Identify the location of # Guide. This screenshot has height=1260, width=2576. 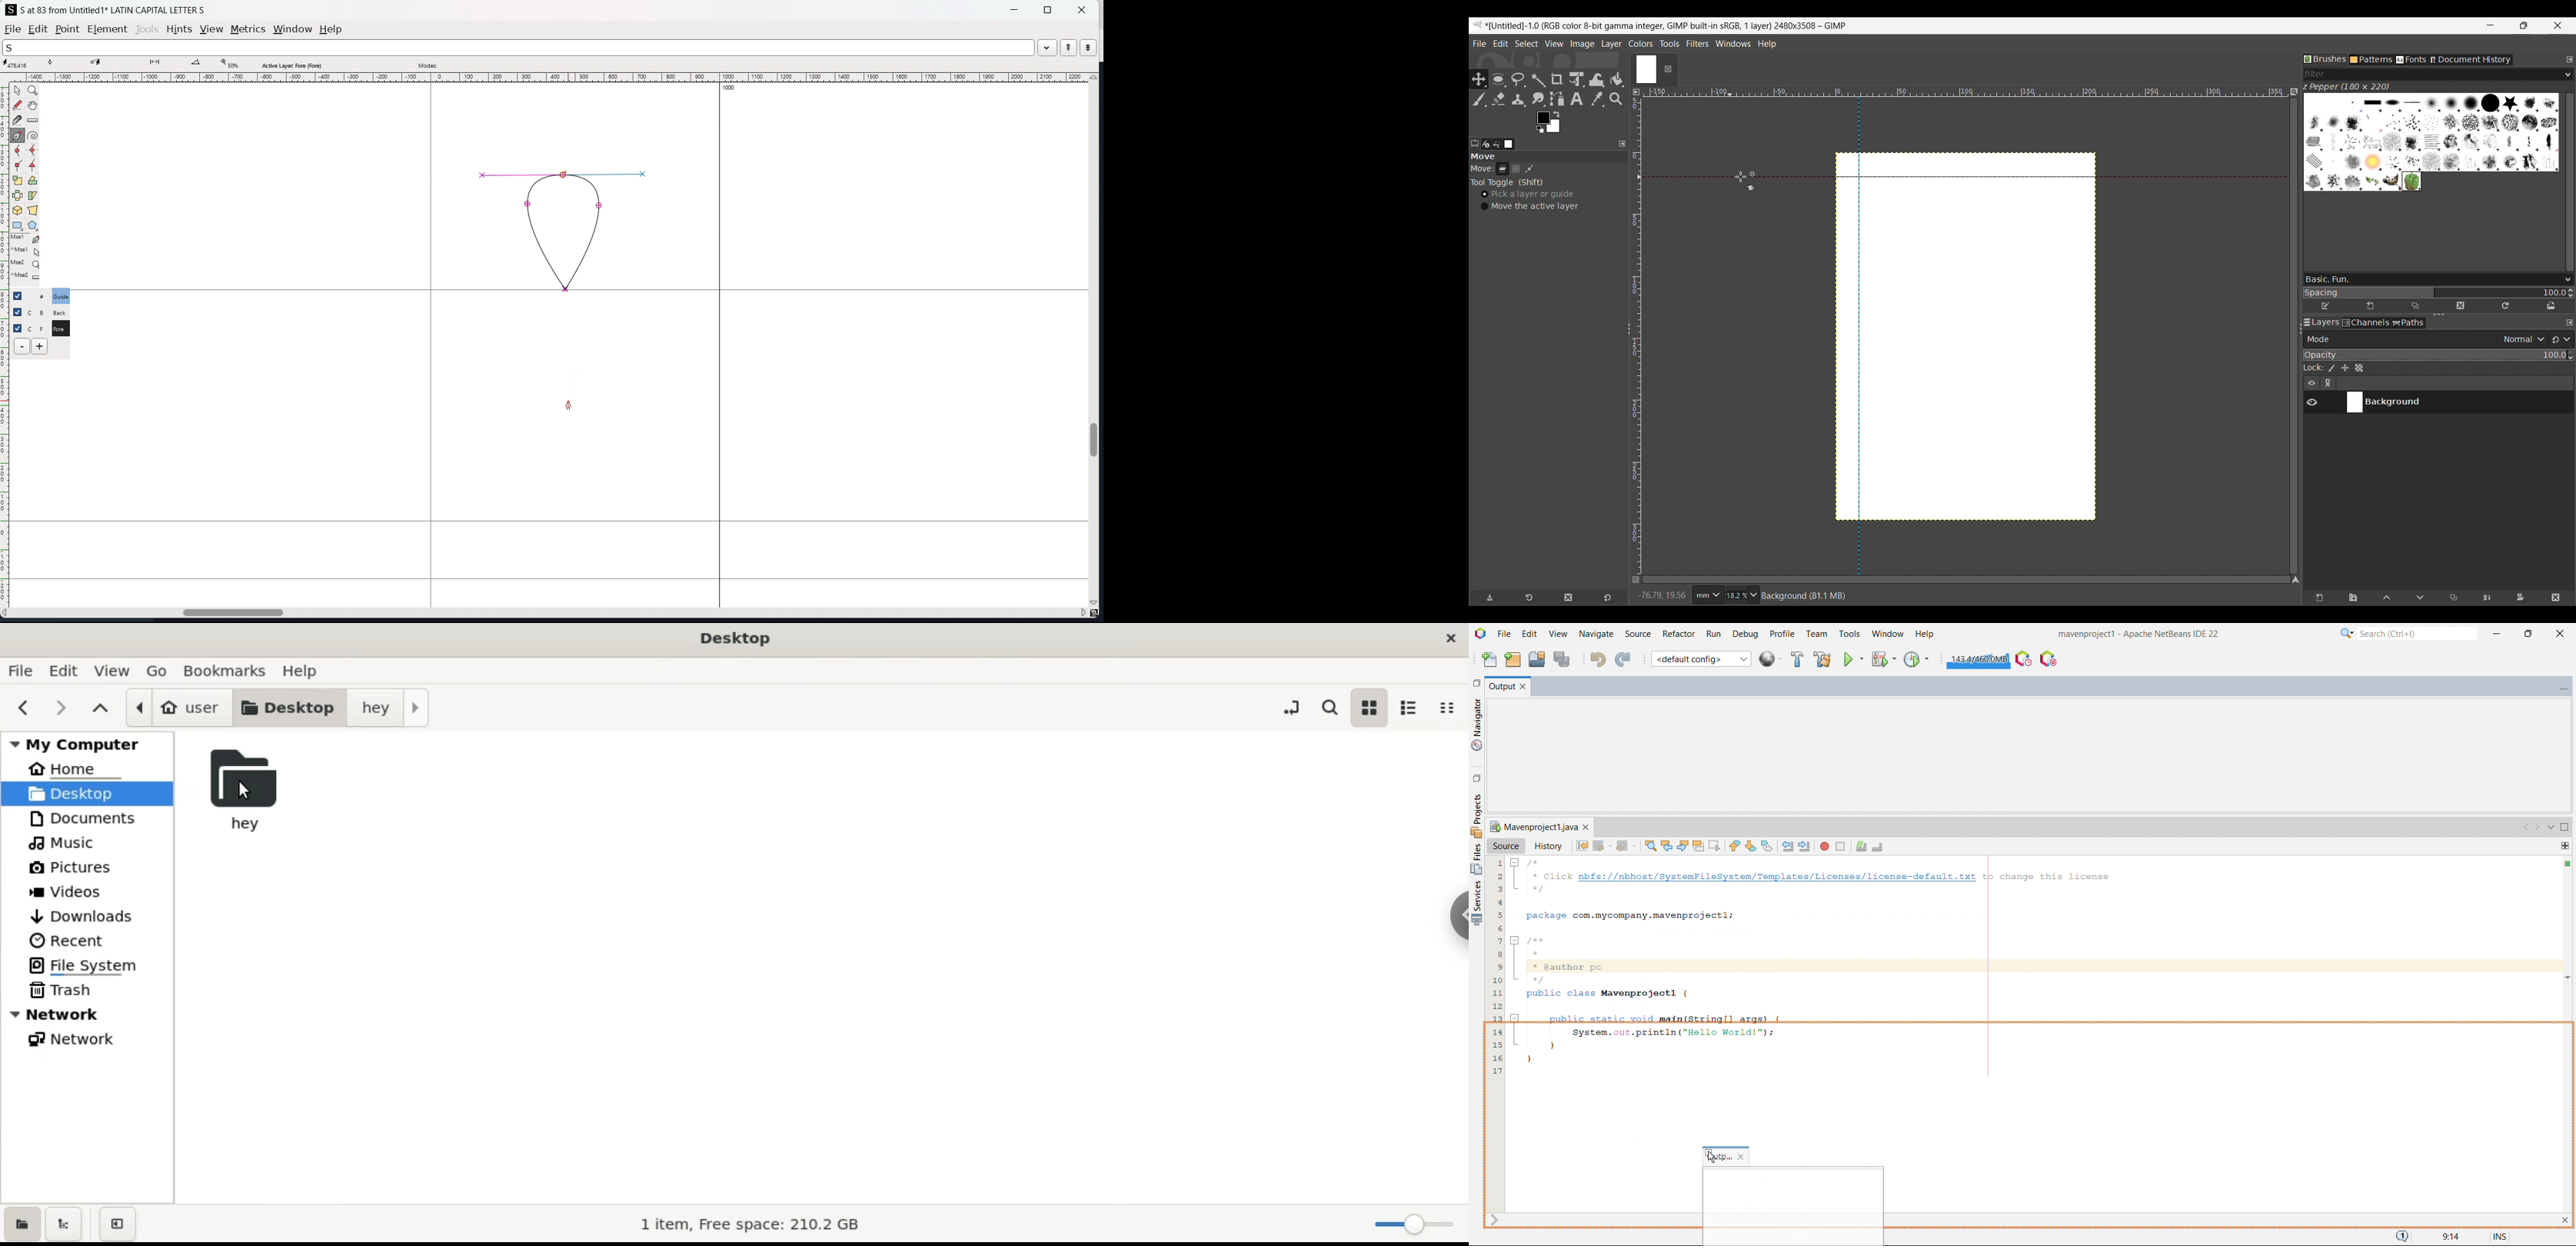
(62, 296).